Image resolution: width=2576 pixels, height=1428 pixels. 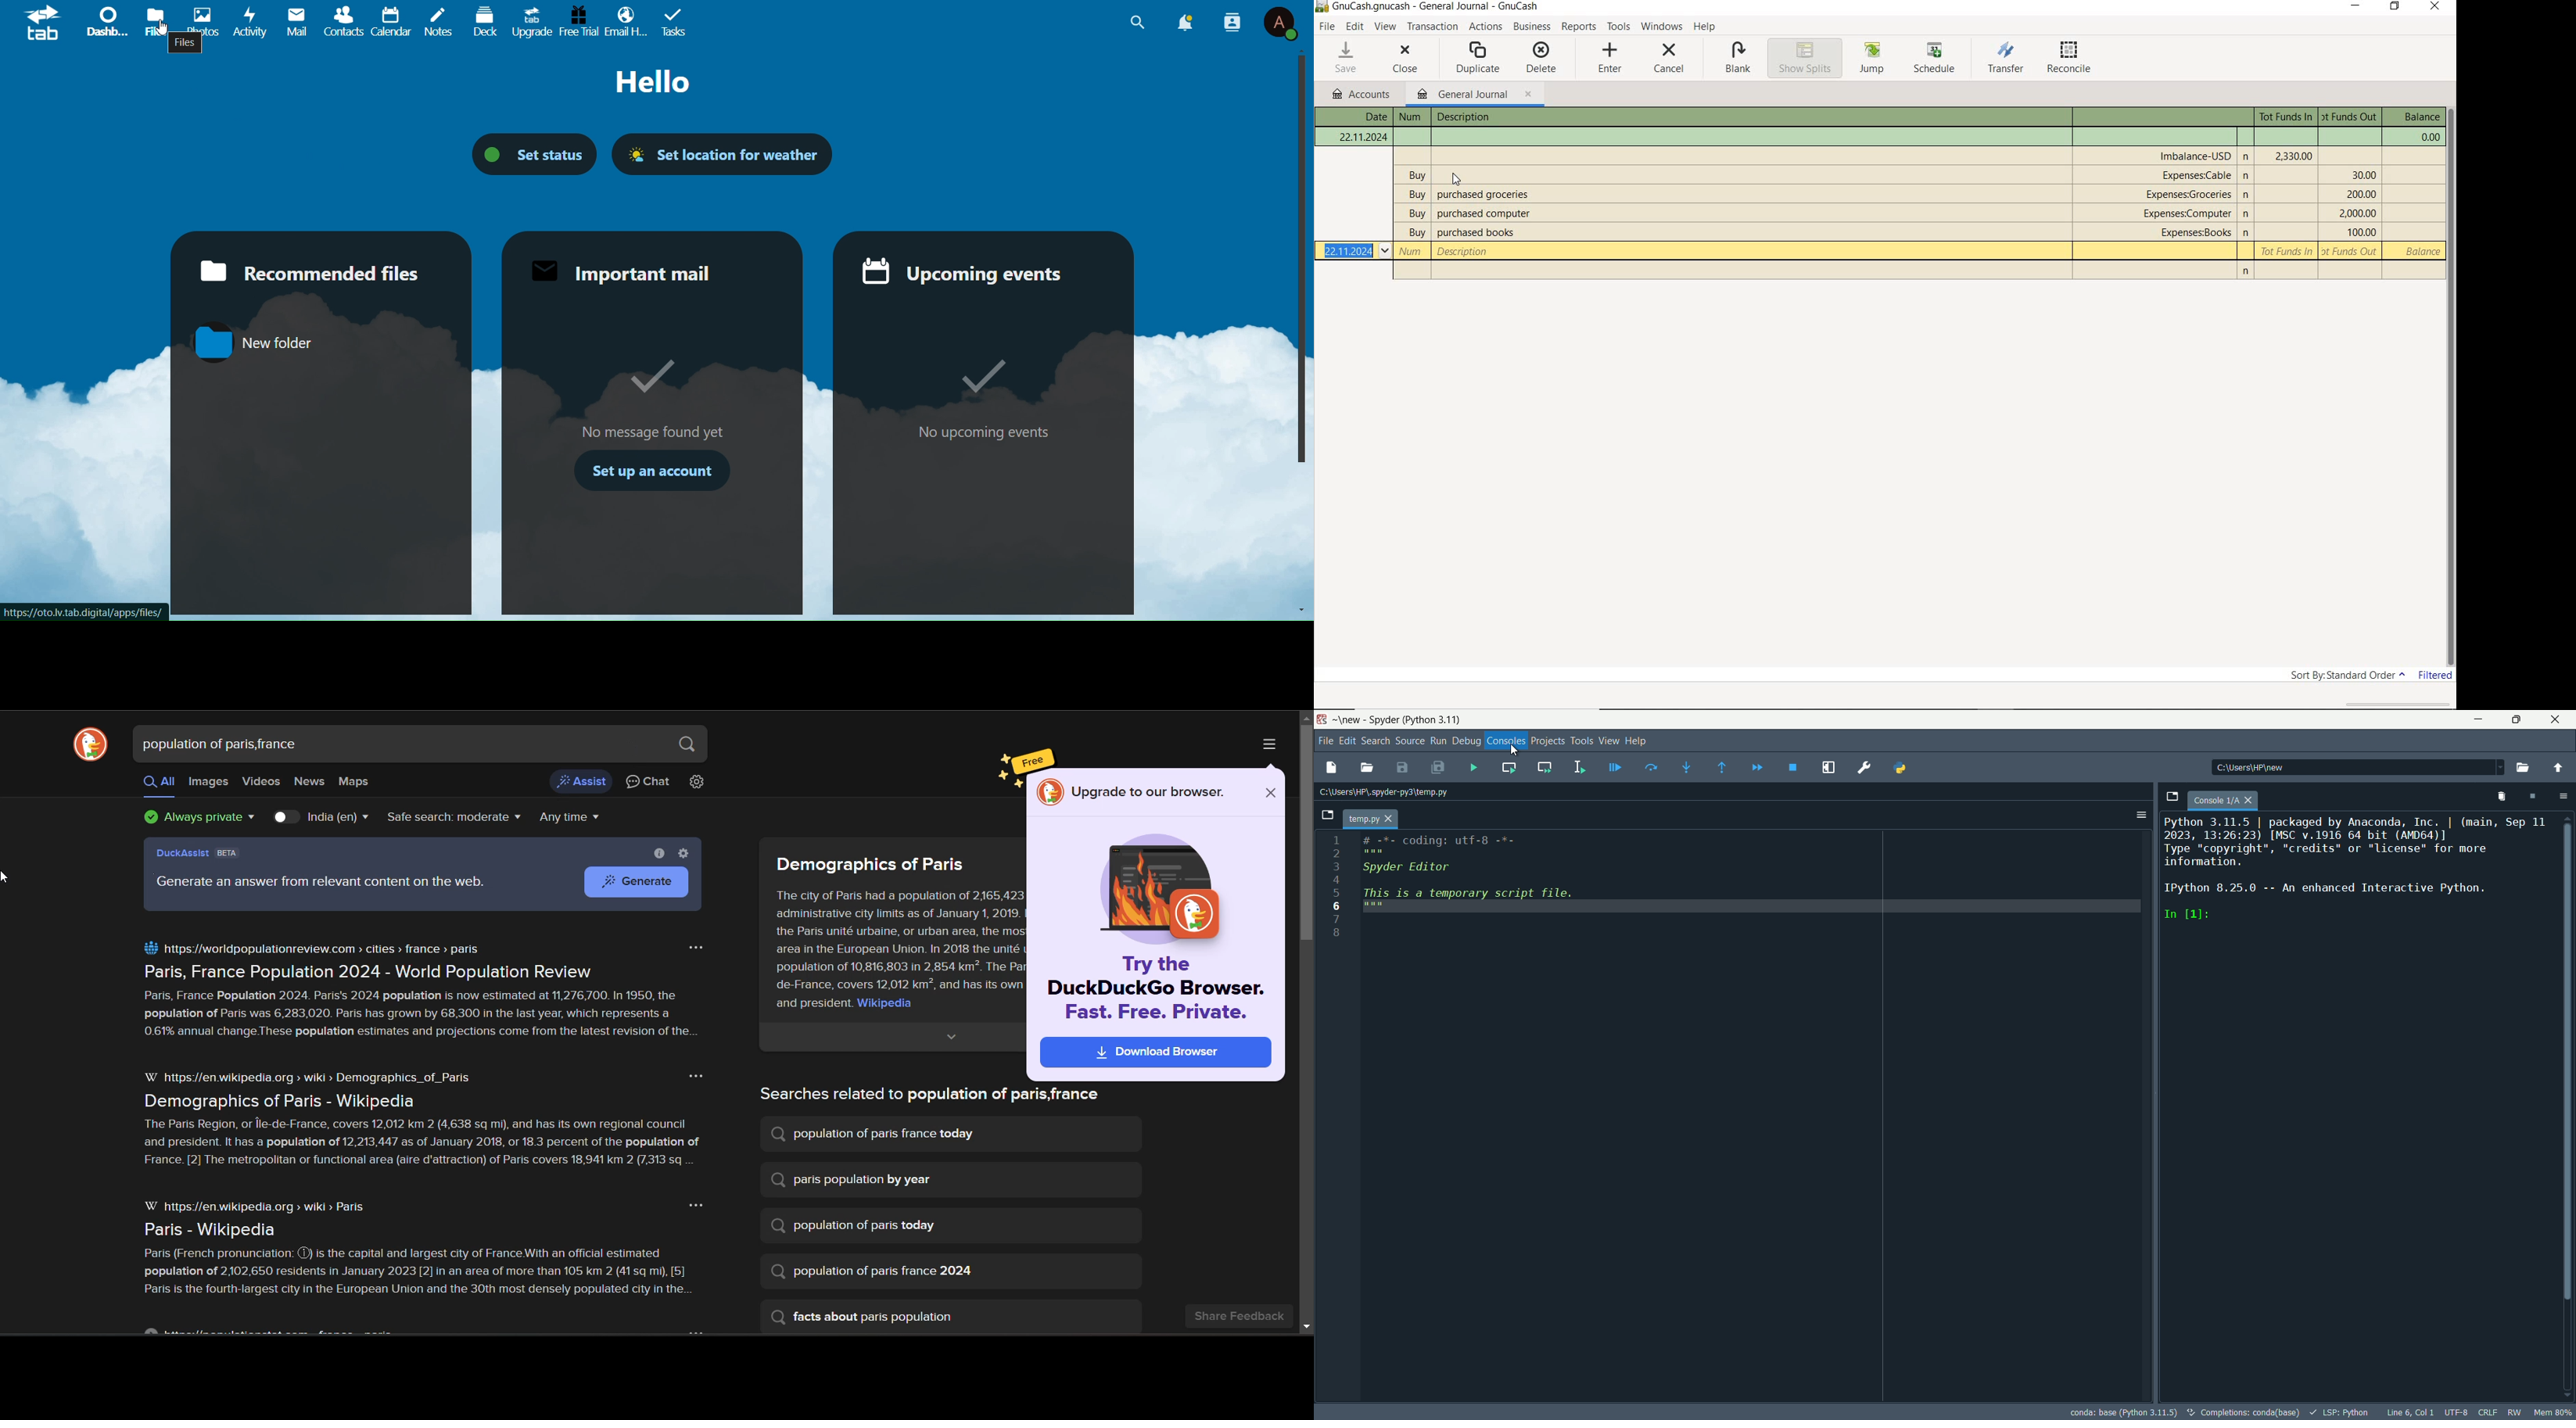 What do you see at coordinates (1608, 59) in the screenshot?
I see `enter` at bounding box center [1608, 59].